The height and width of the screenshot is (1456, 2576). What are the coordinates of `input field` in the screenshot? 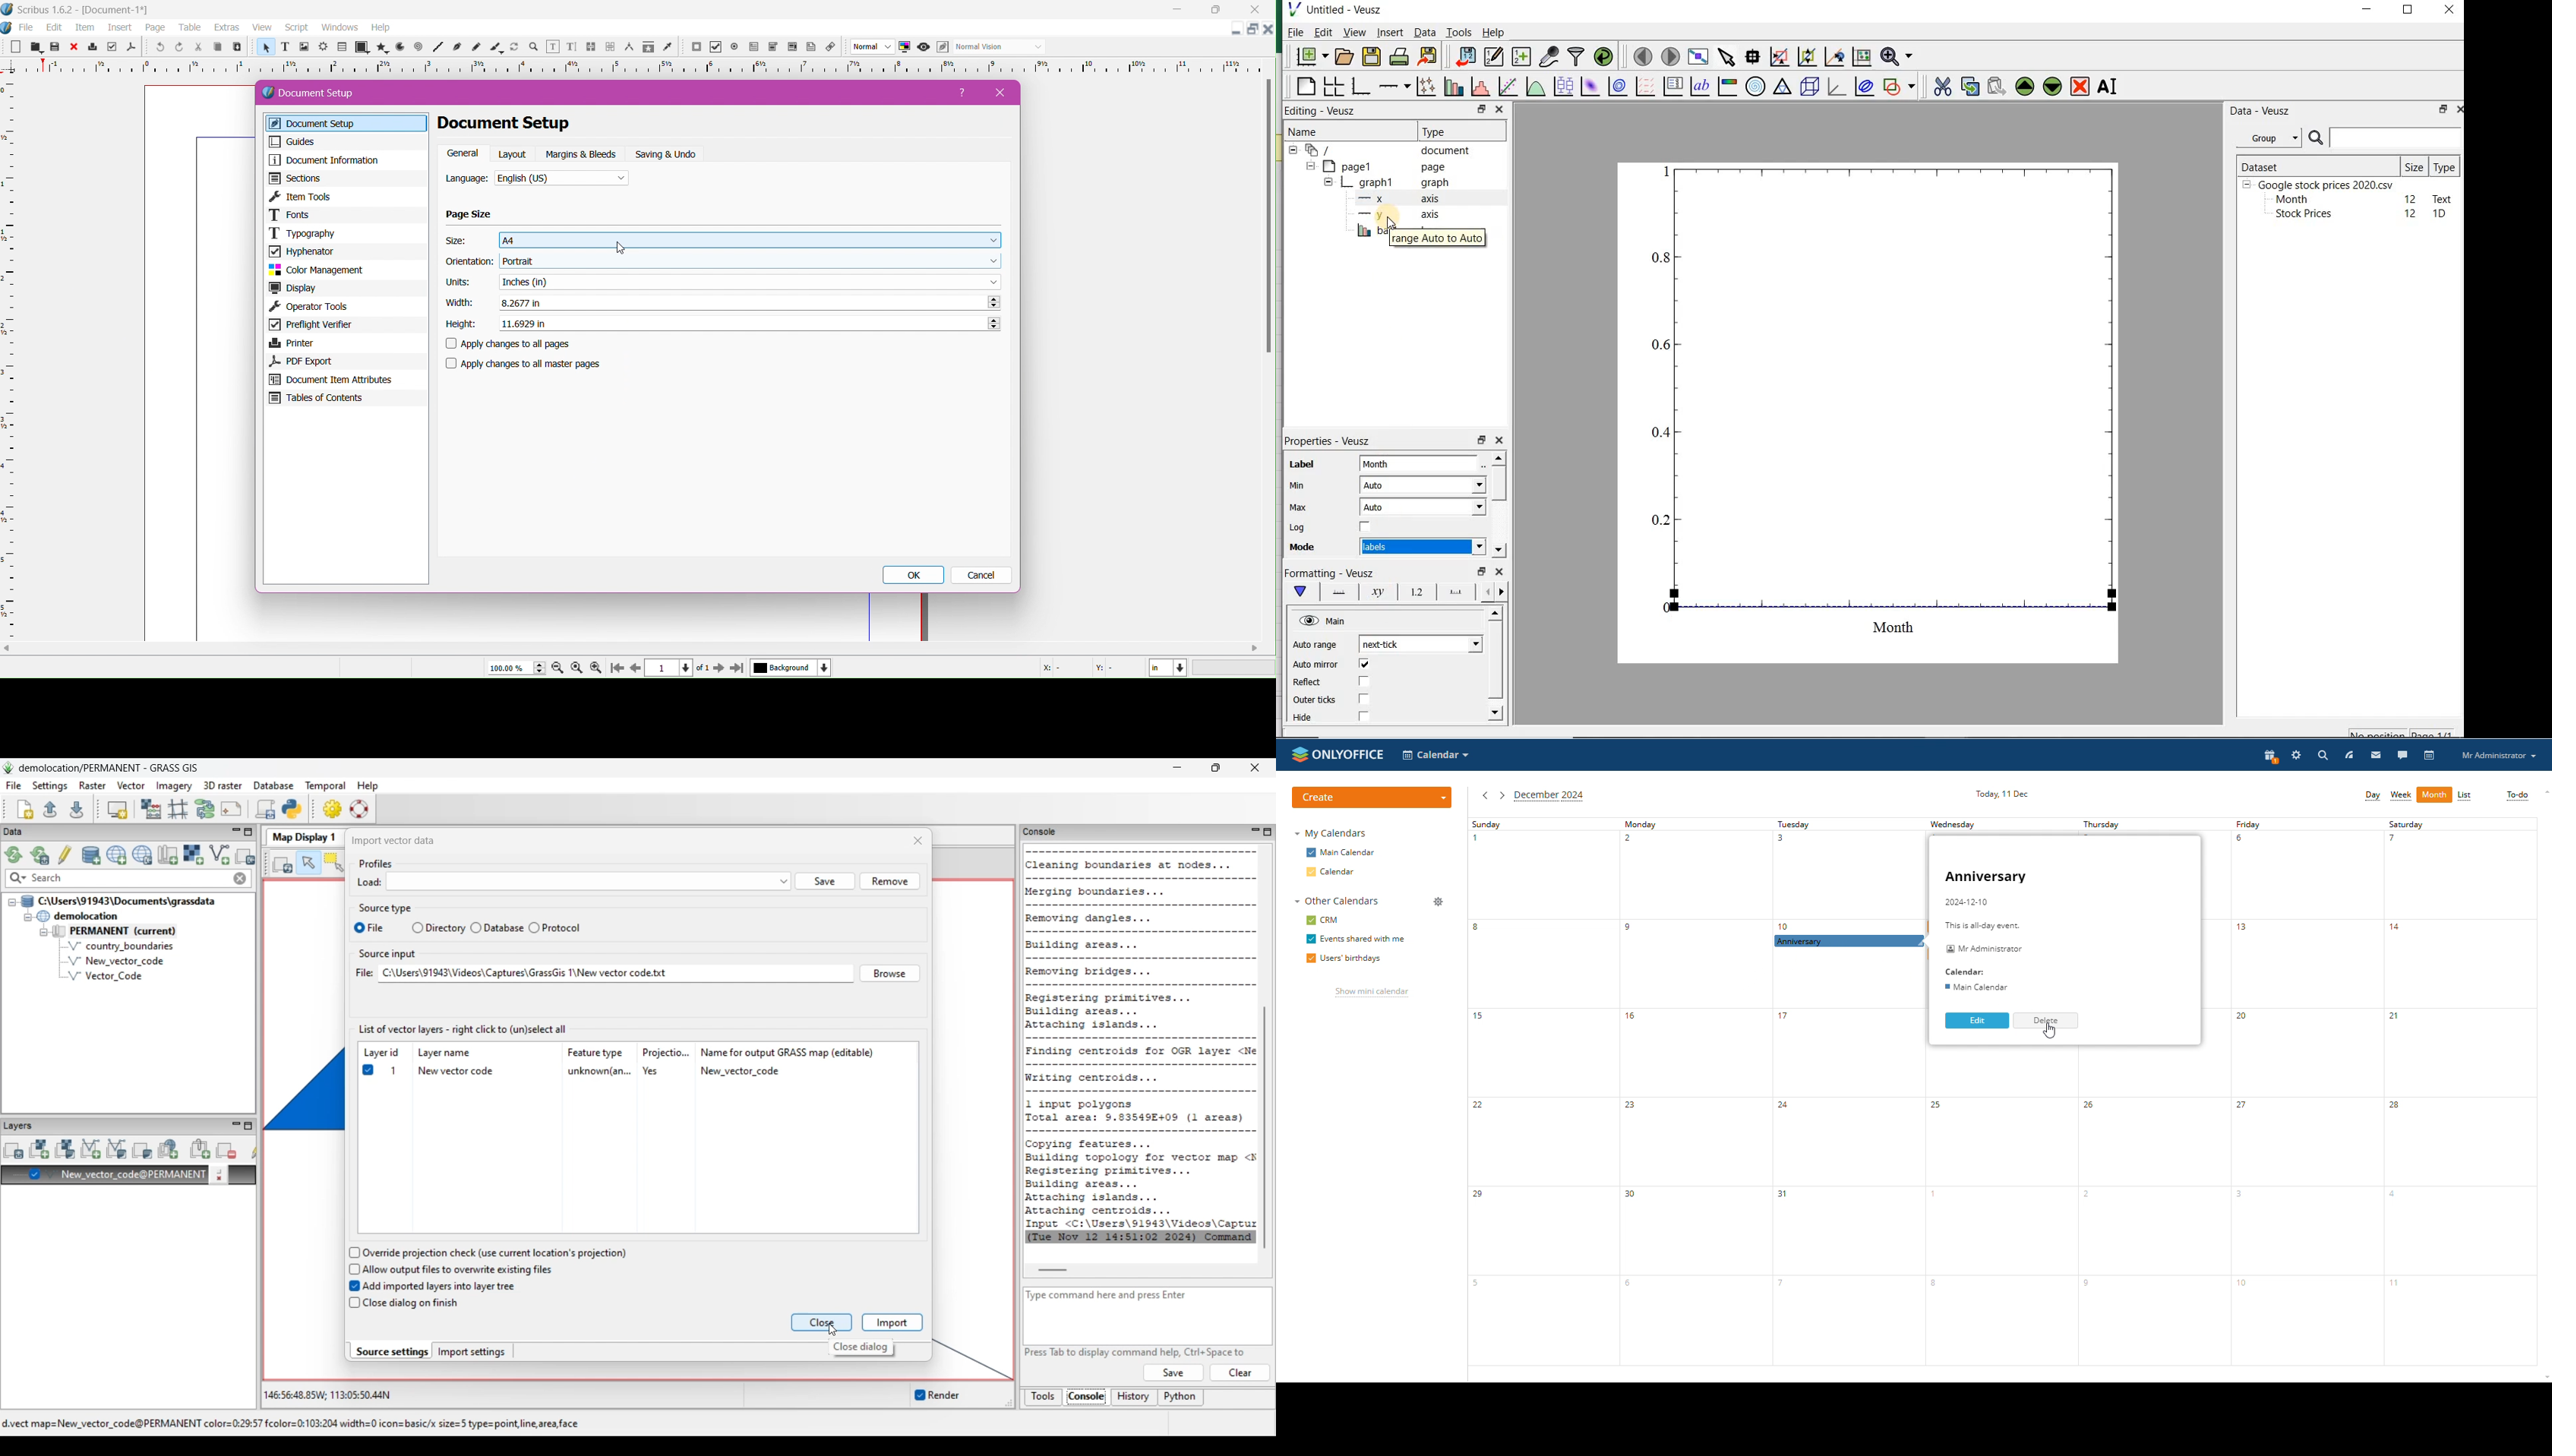 It's located at (1420, 462).